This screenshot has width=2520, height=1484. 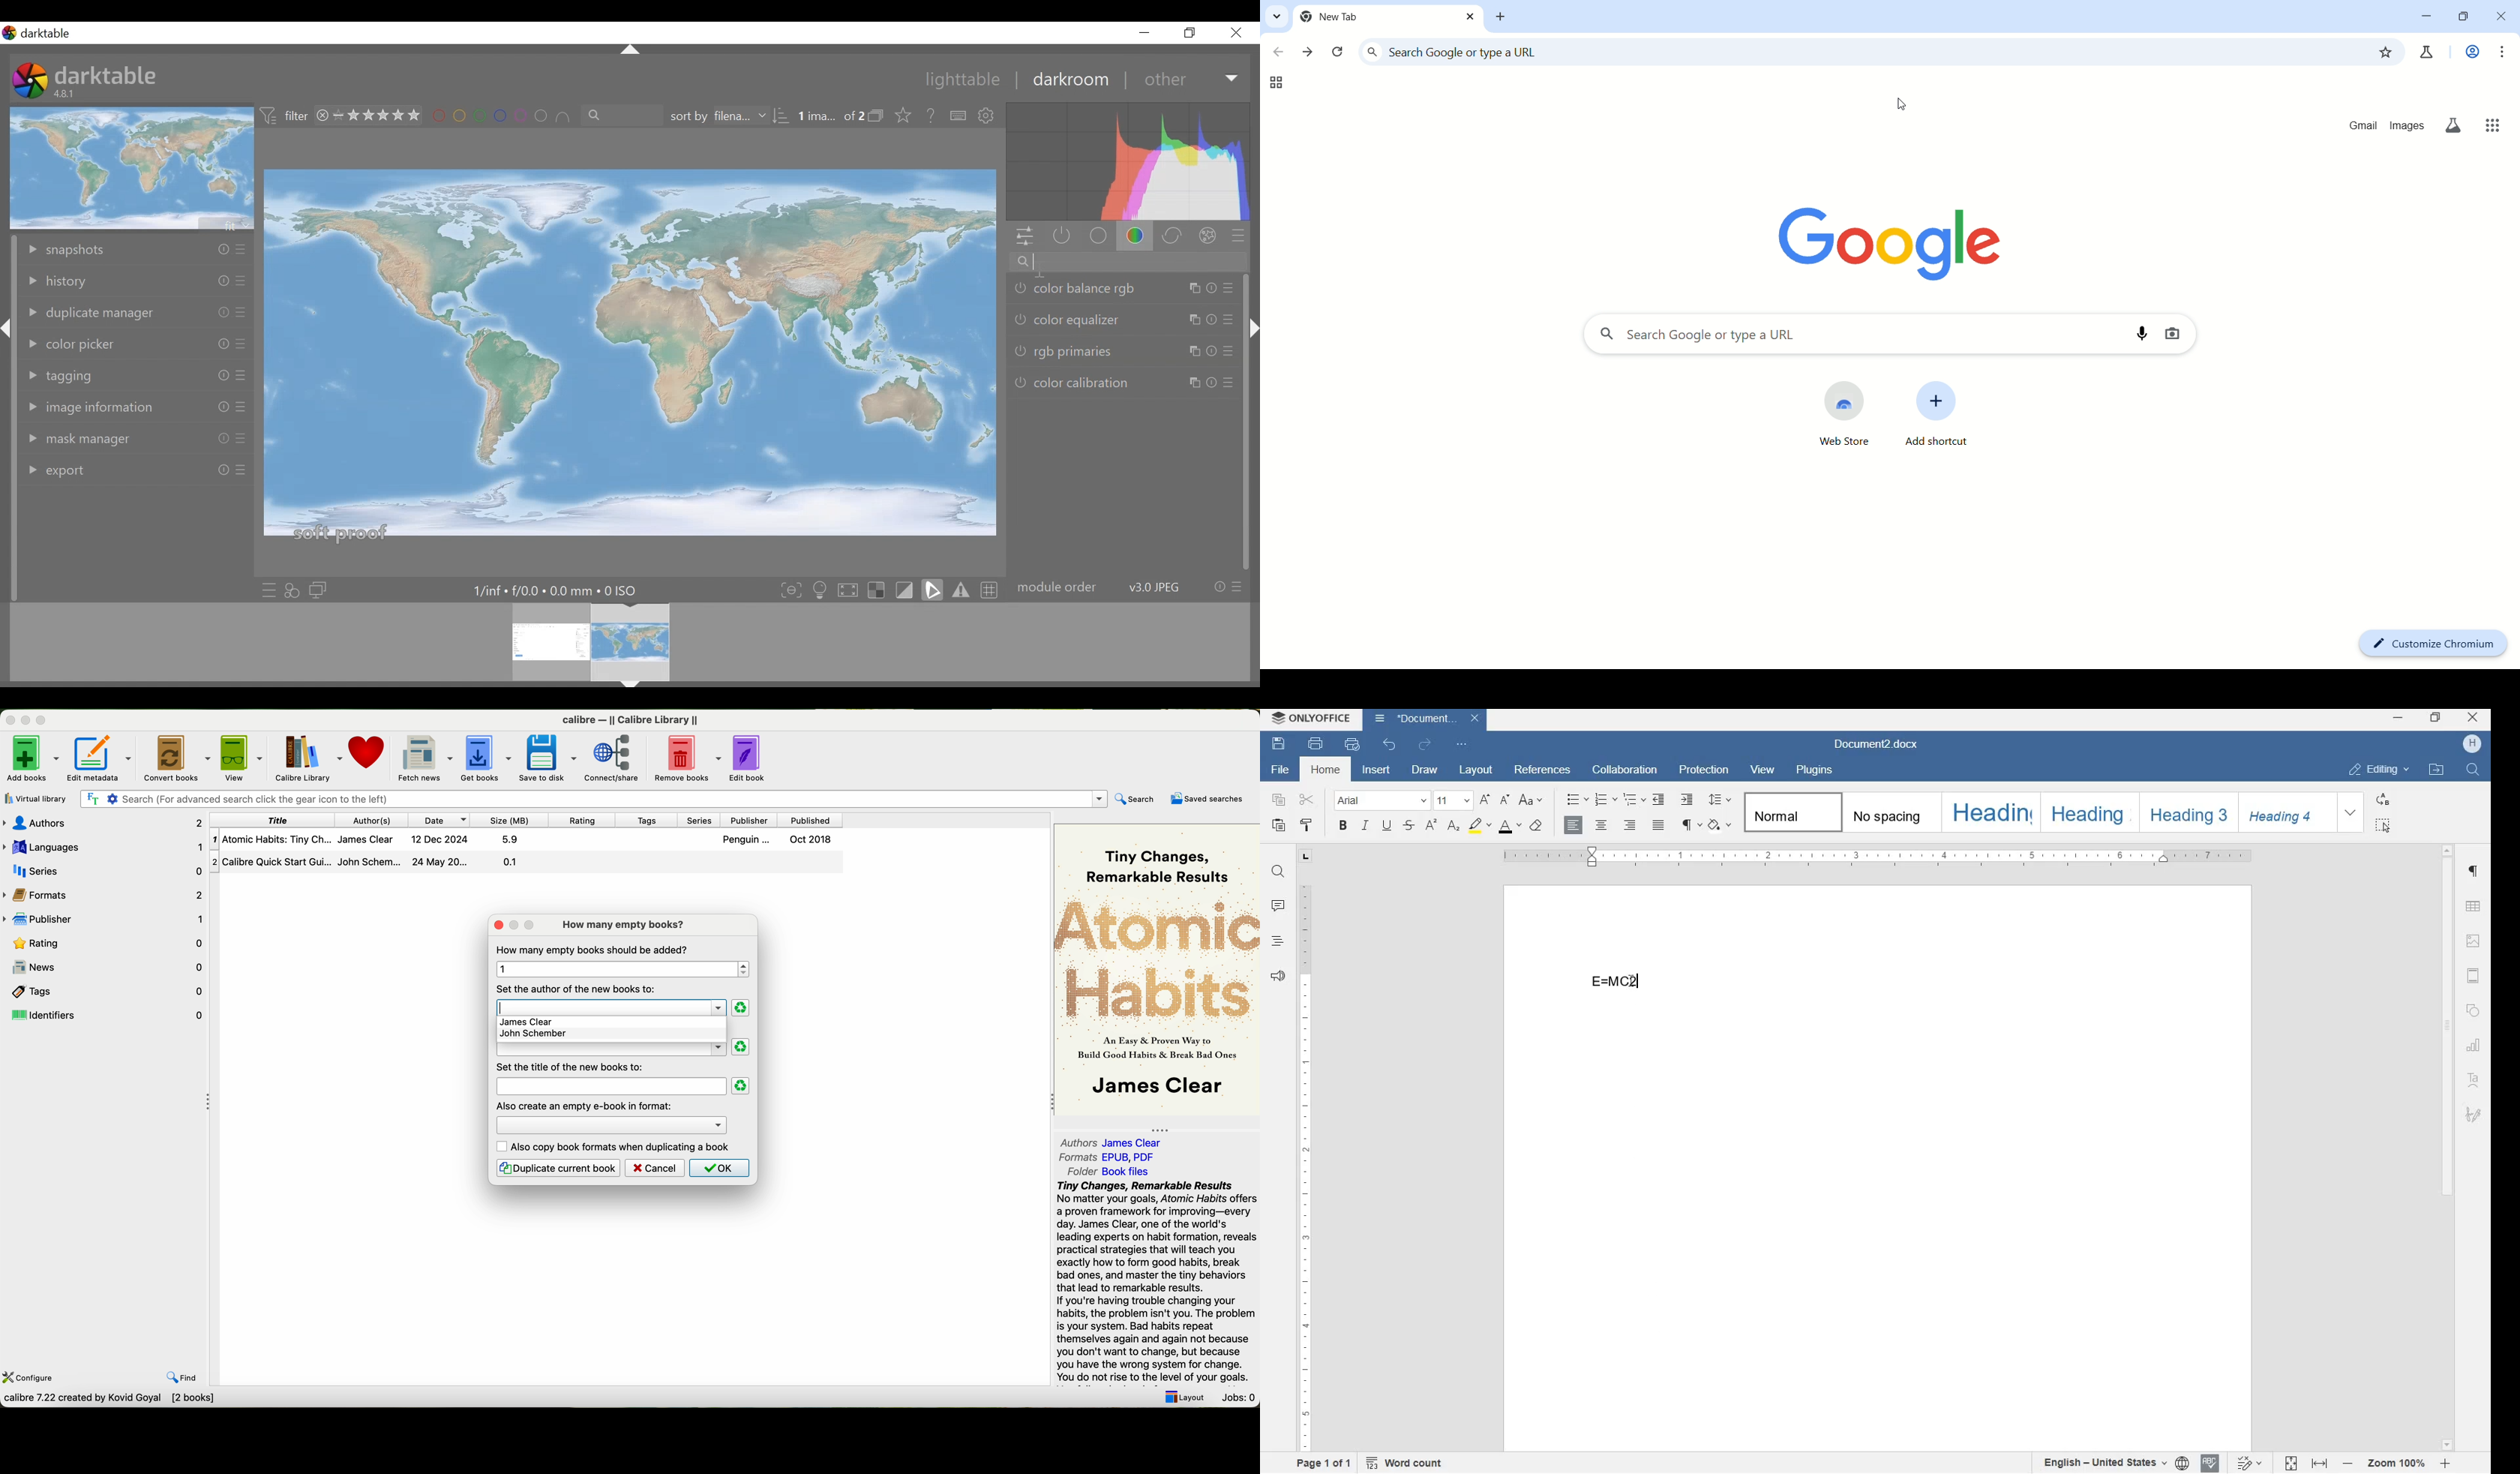 What do you see at coordinates (2351, 812) in the screenshot?
I see `expand formatting style` at bounding box center [2351, 812].